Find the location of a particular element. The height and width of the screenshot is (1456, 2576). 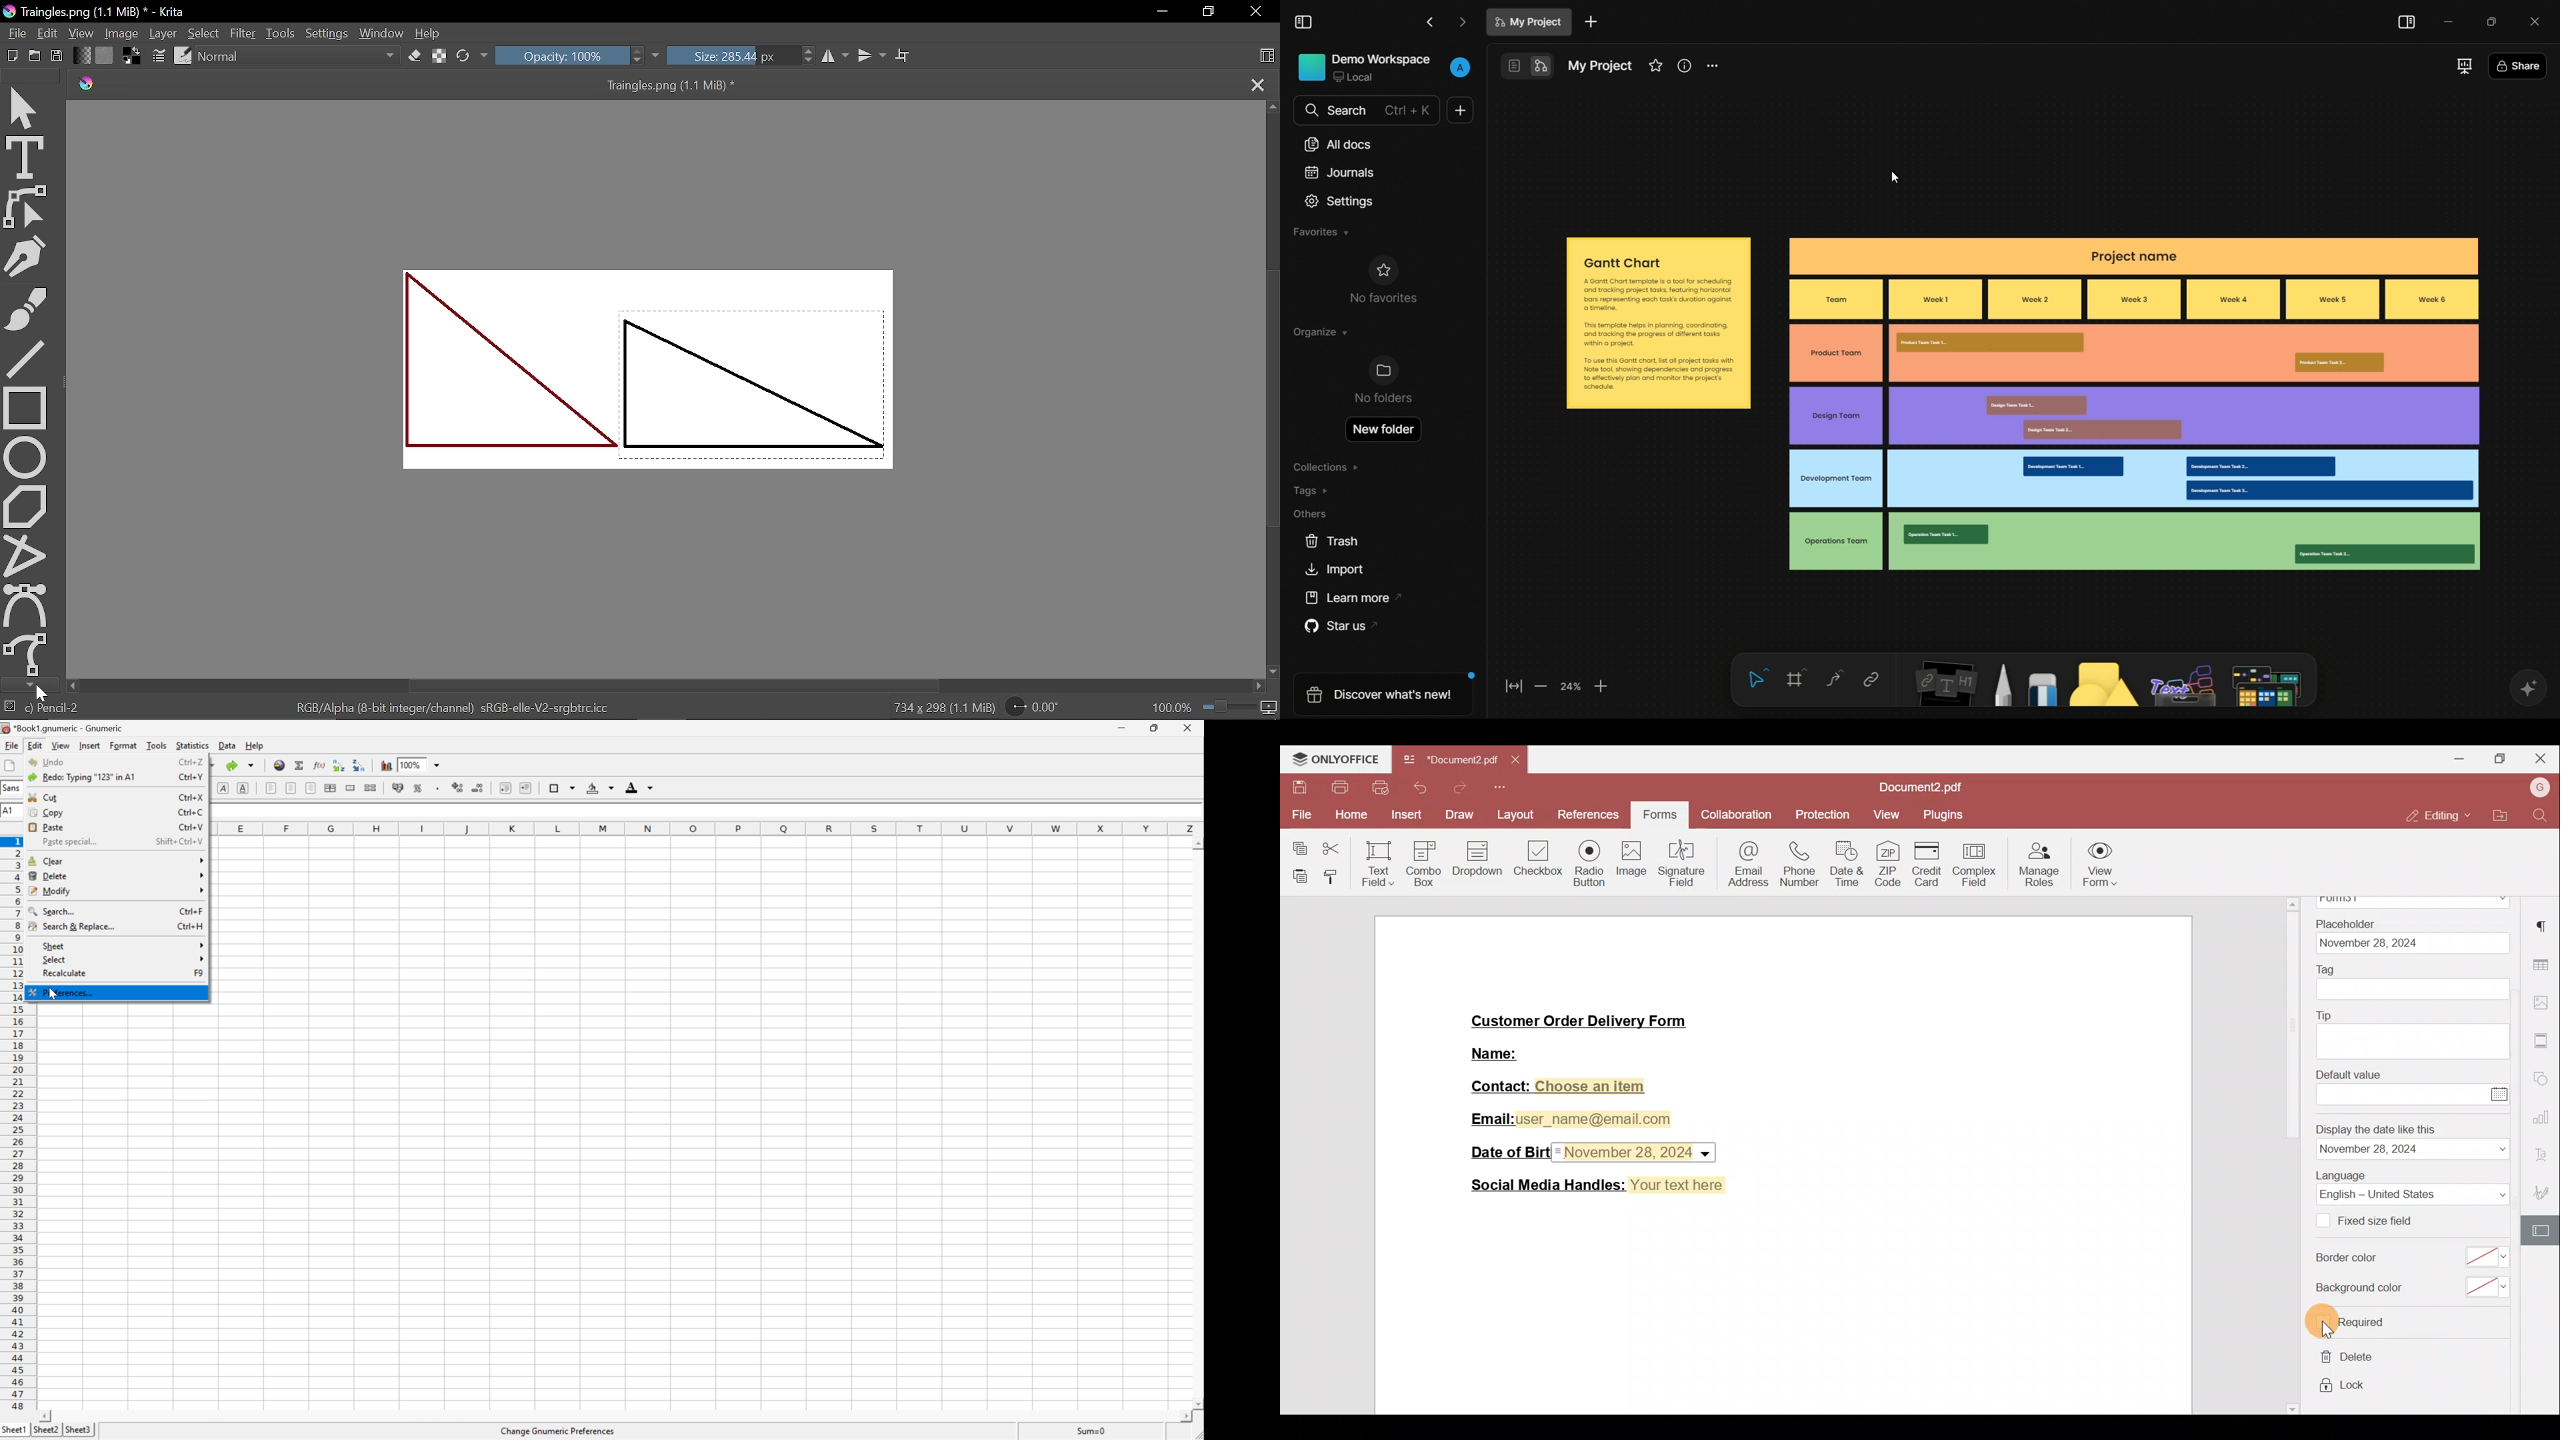

organize is located at coordinates (1321, 332).